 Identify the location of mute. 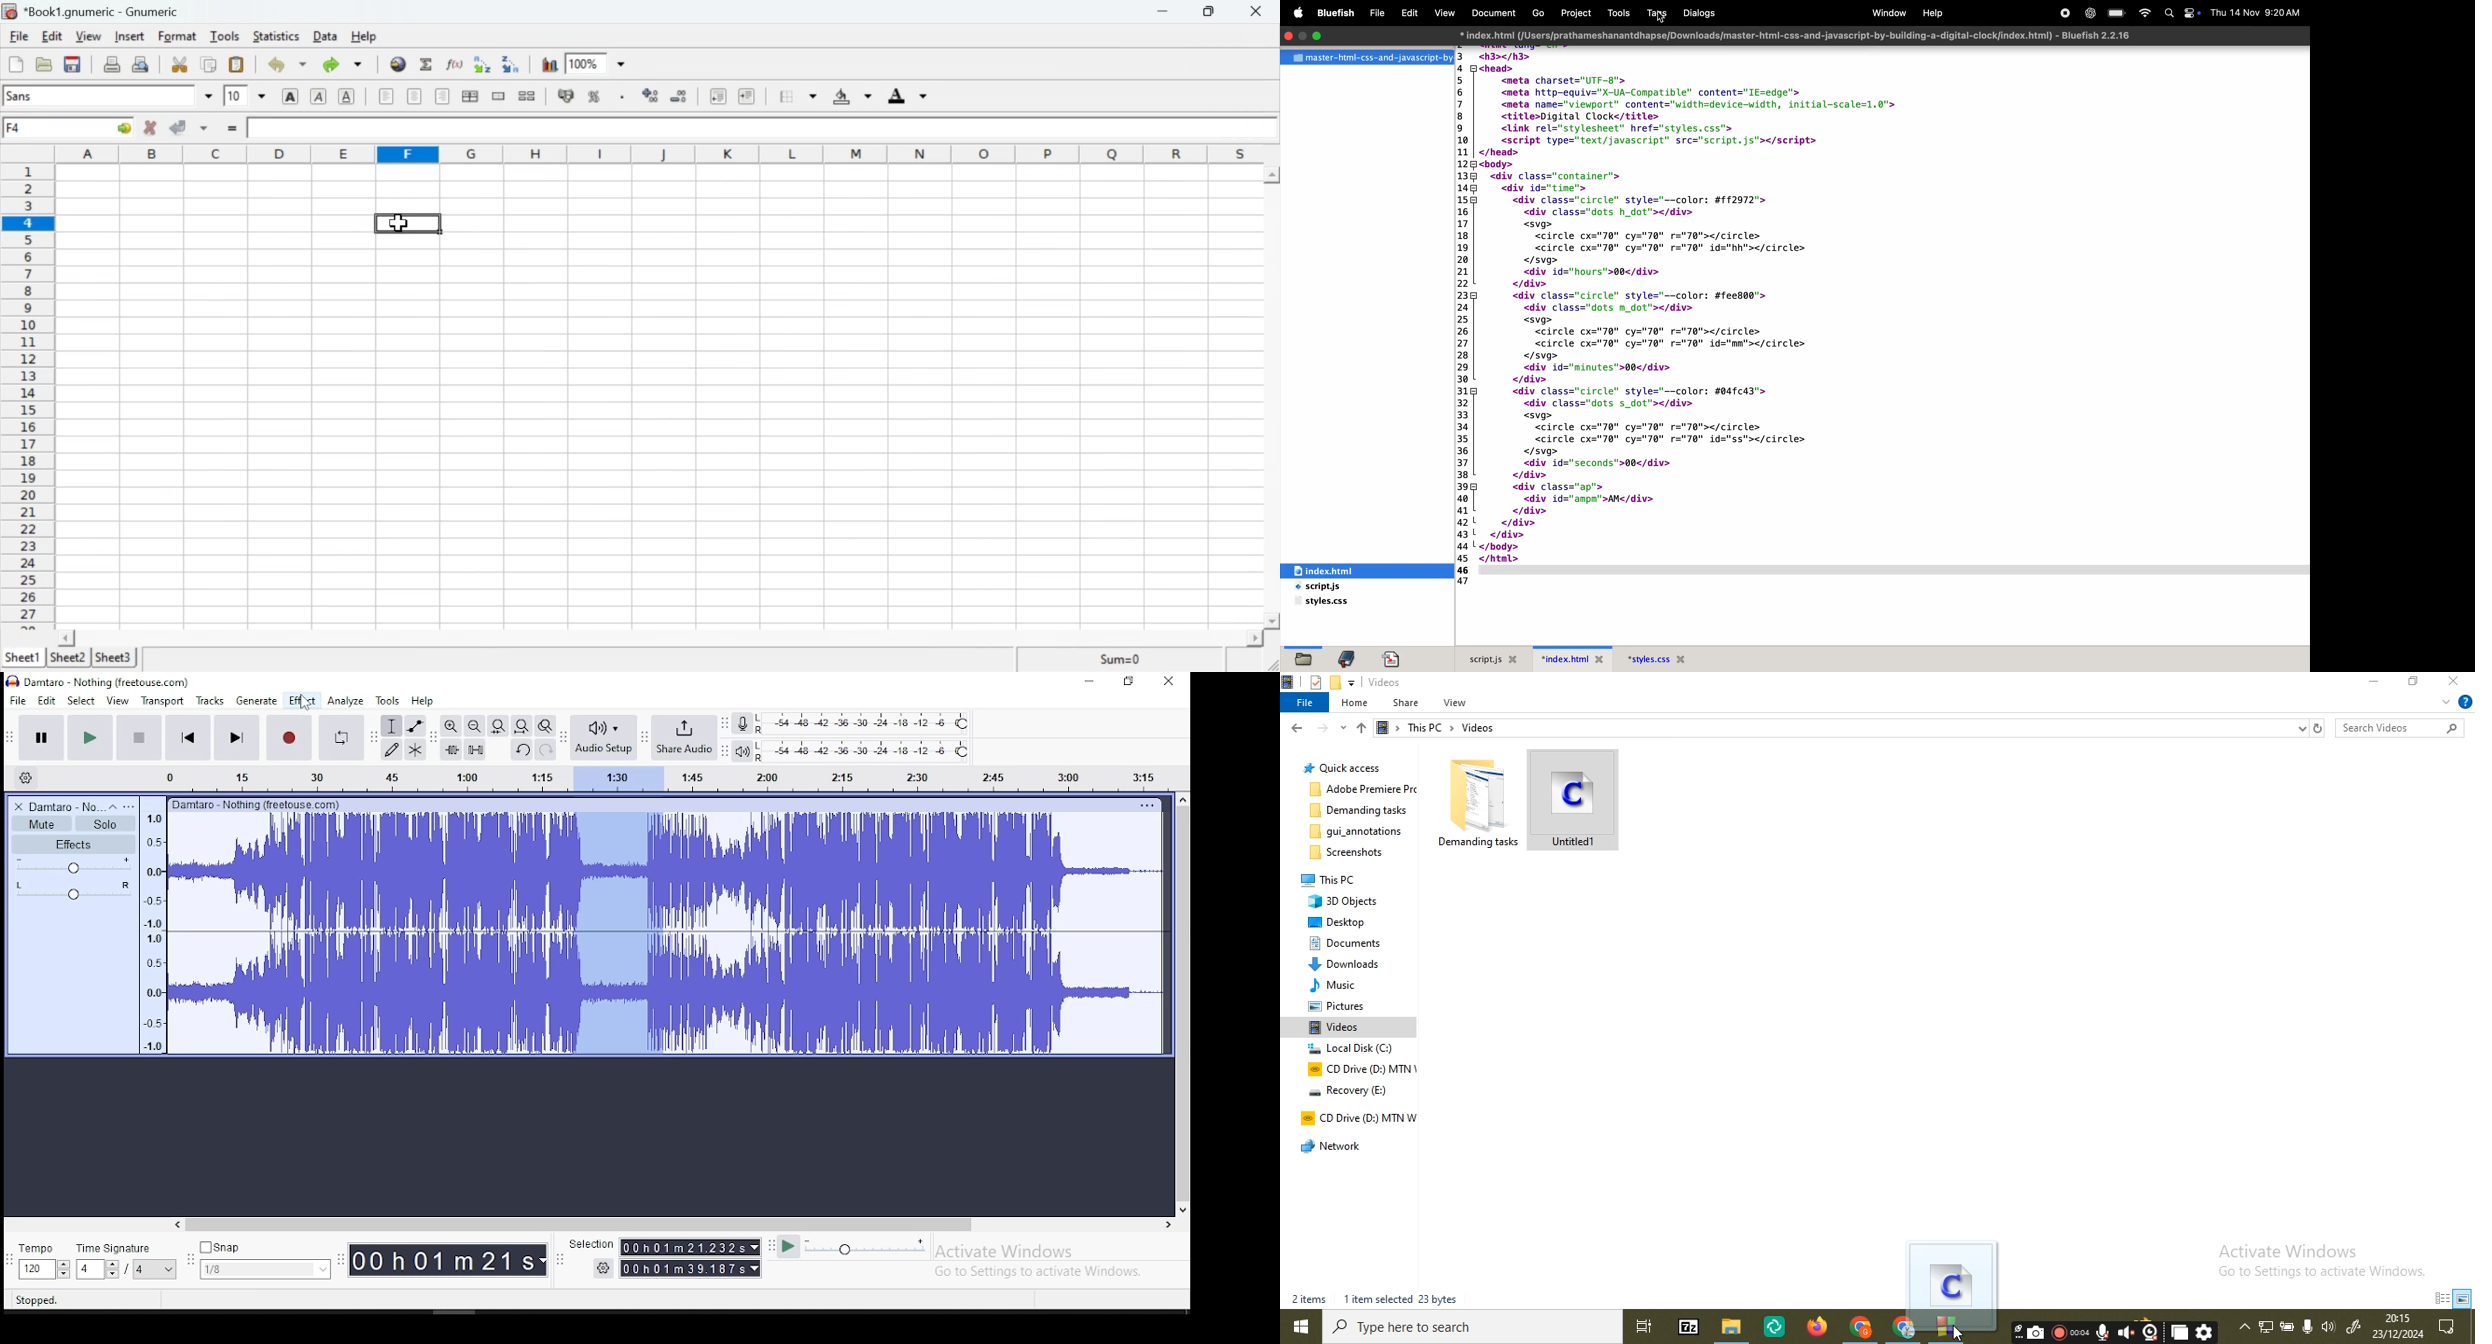
(41, 824).